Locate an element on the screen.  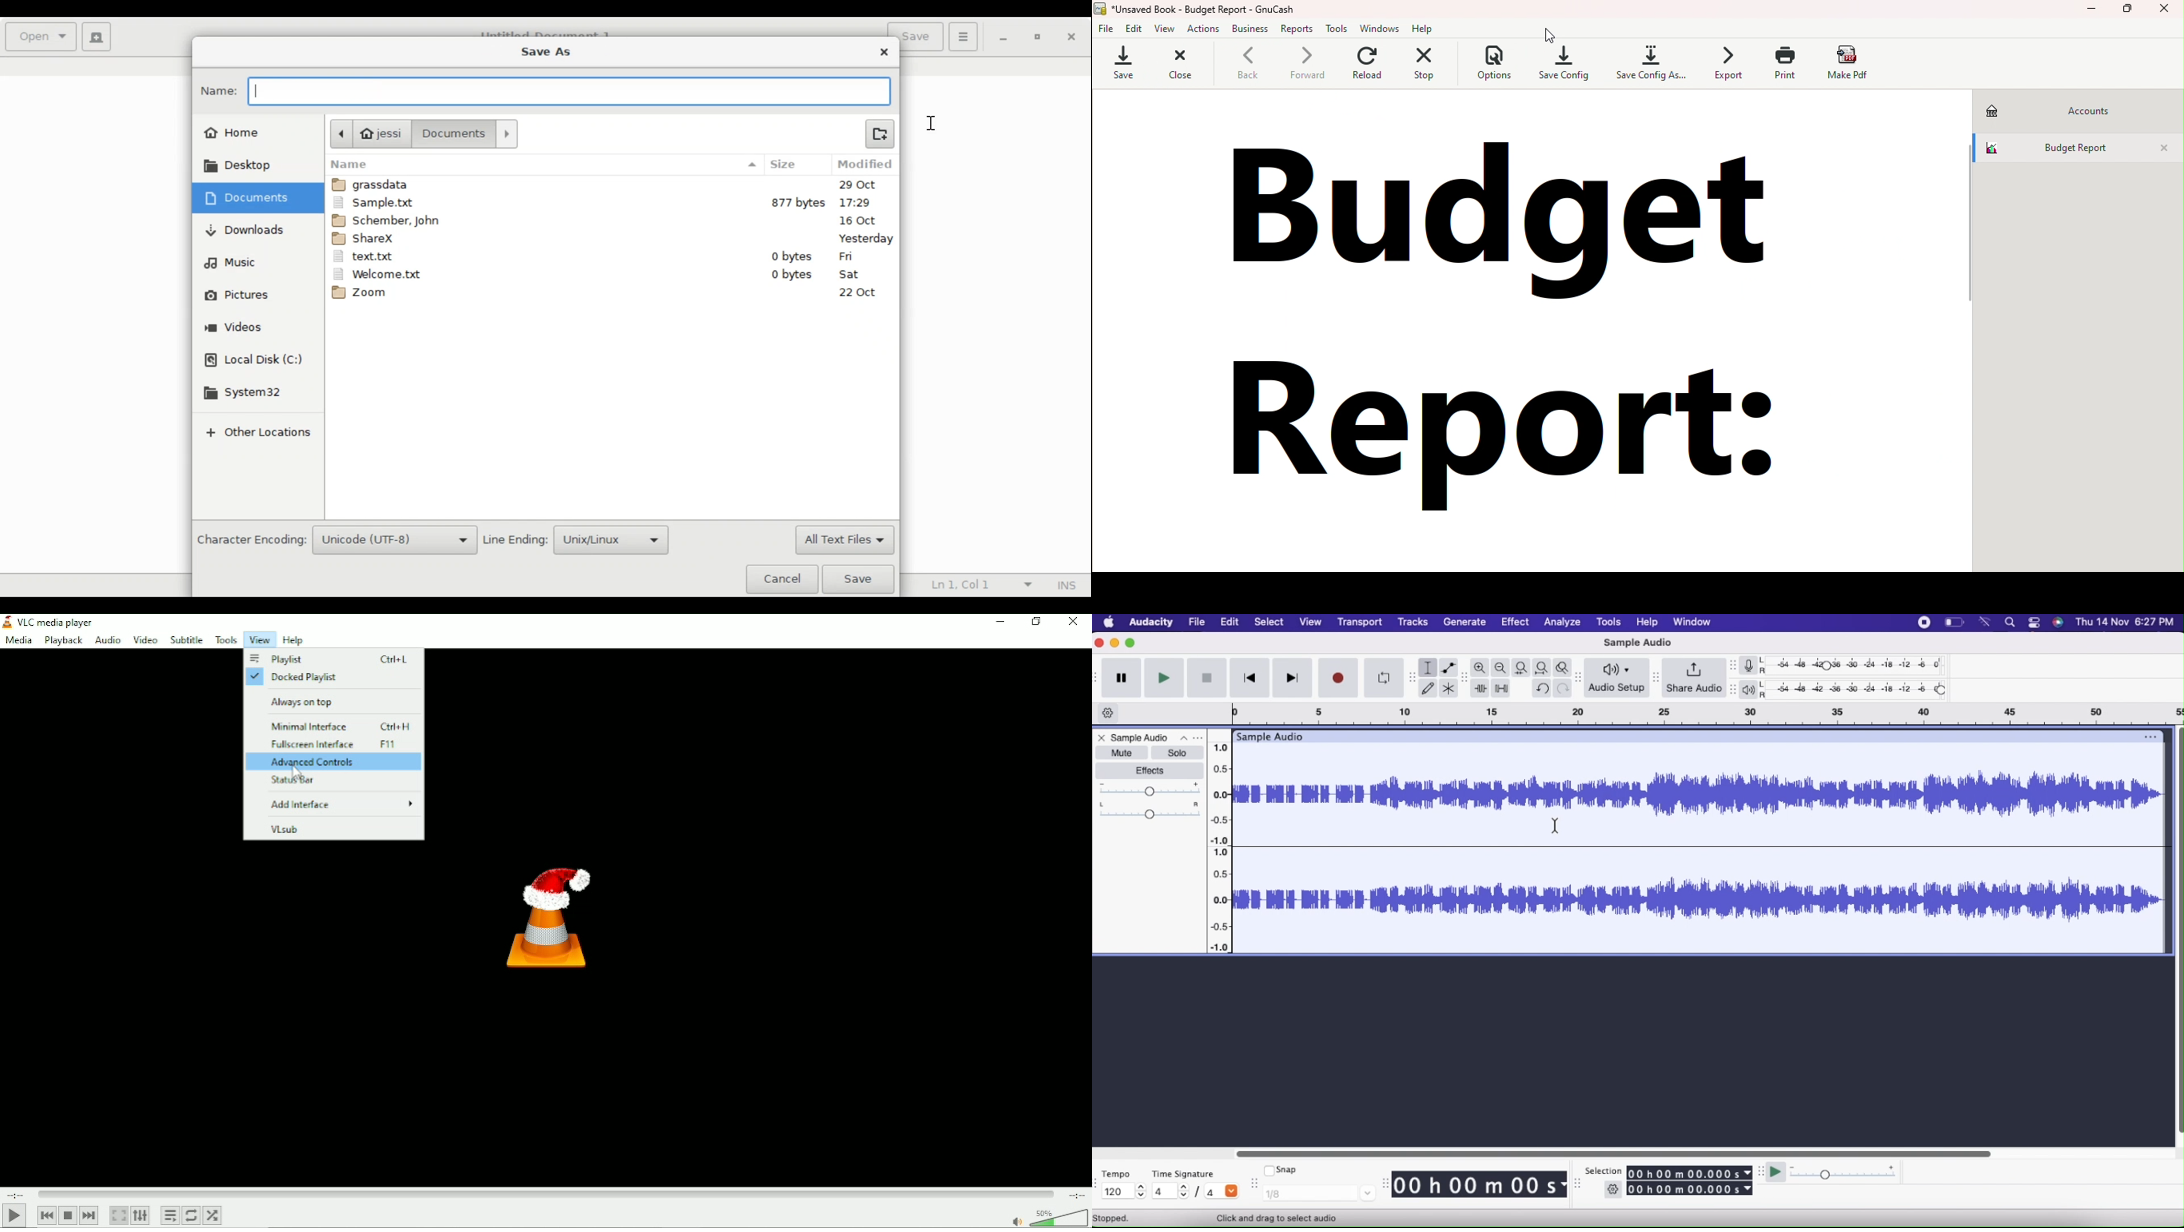
Print is located at coordinates (1783, 64).